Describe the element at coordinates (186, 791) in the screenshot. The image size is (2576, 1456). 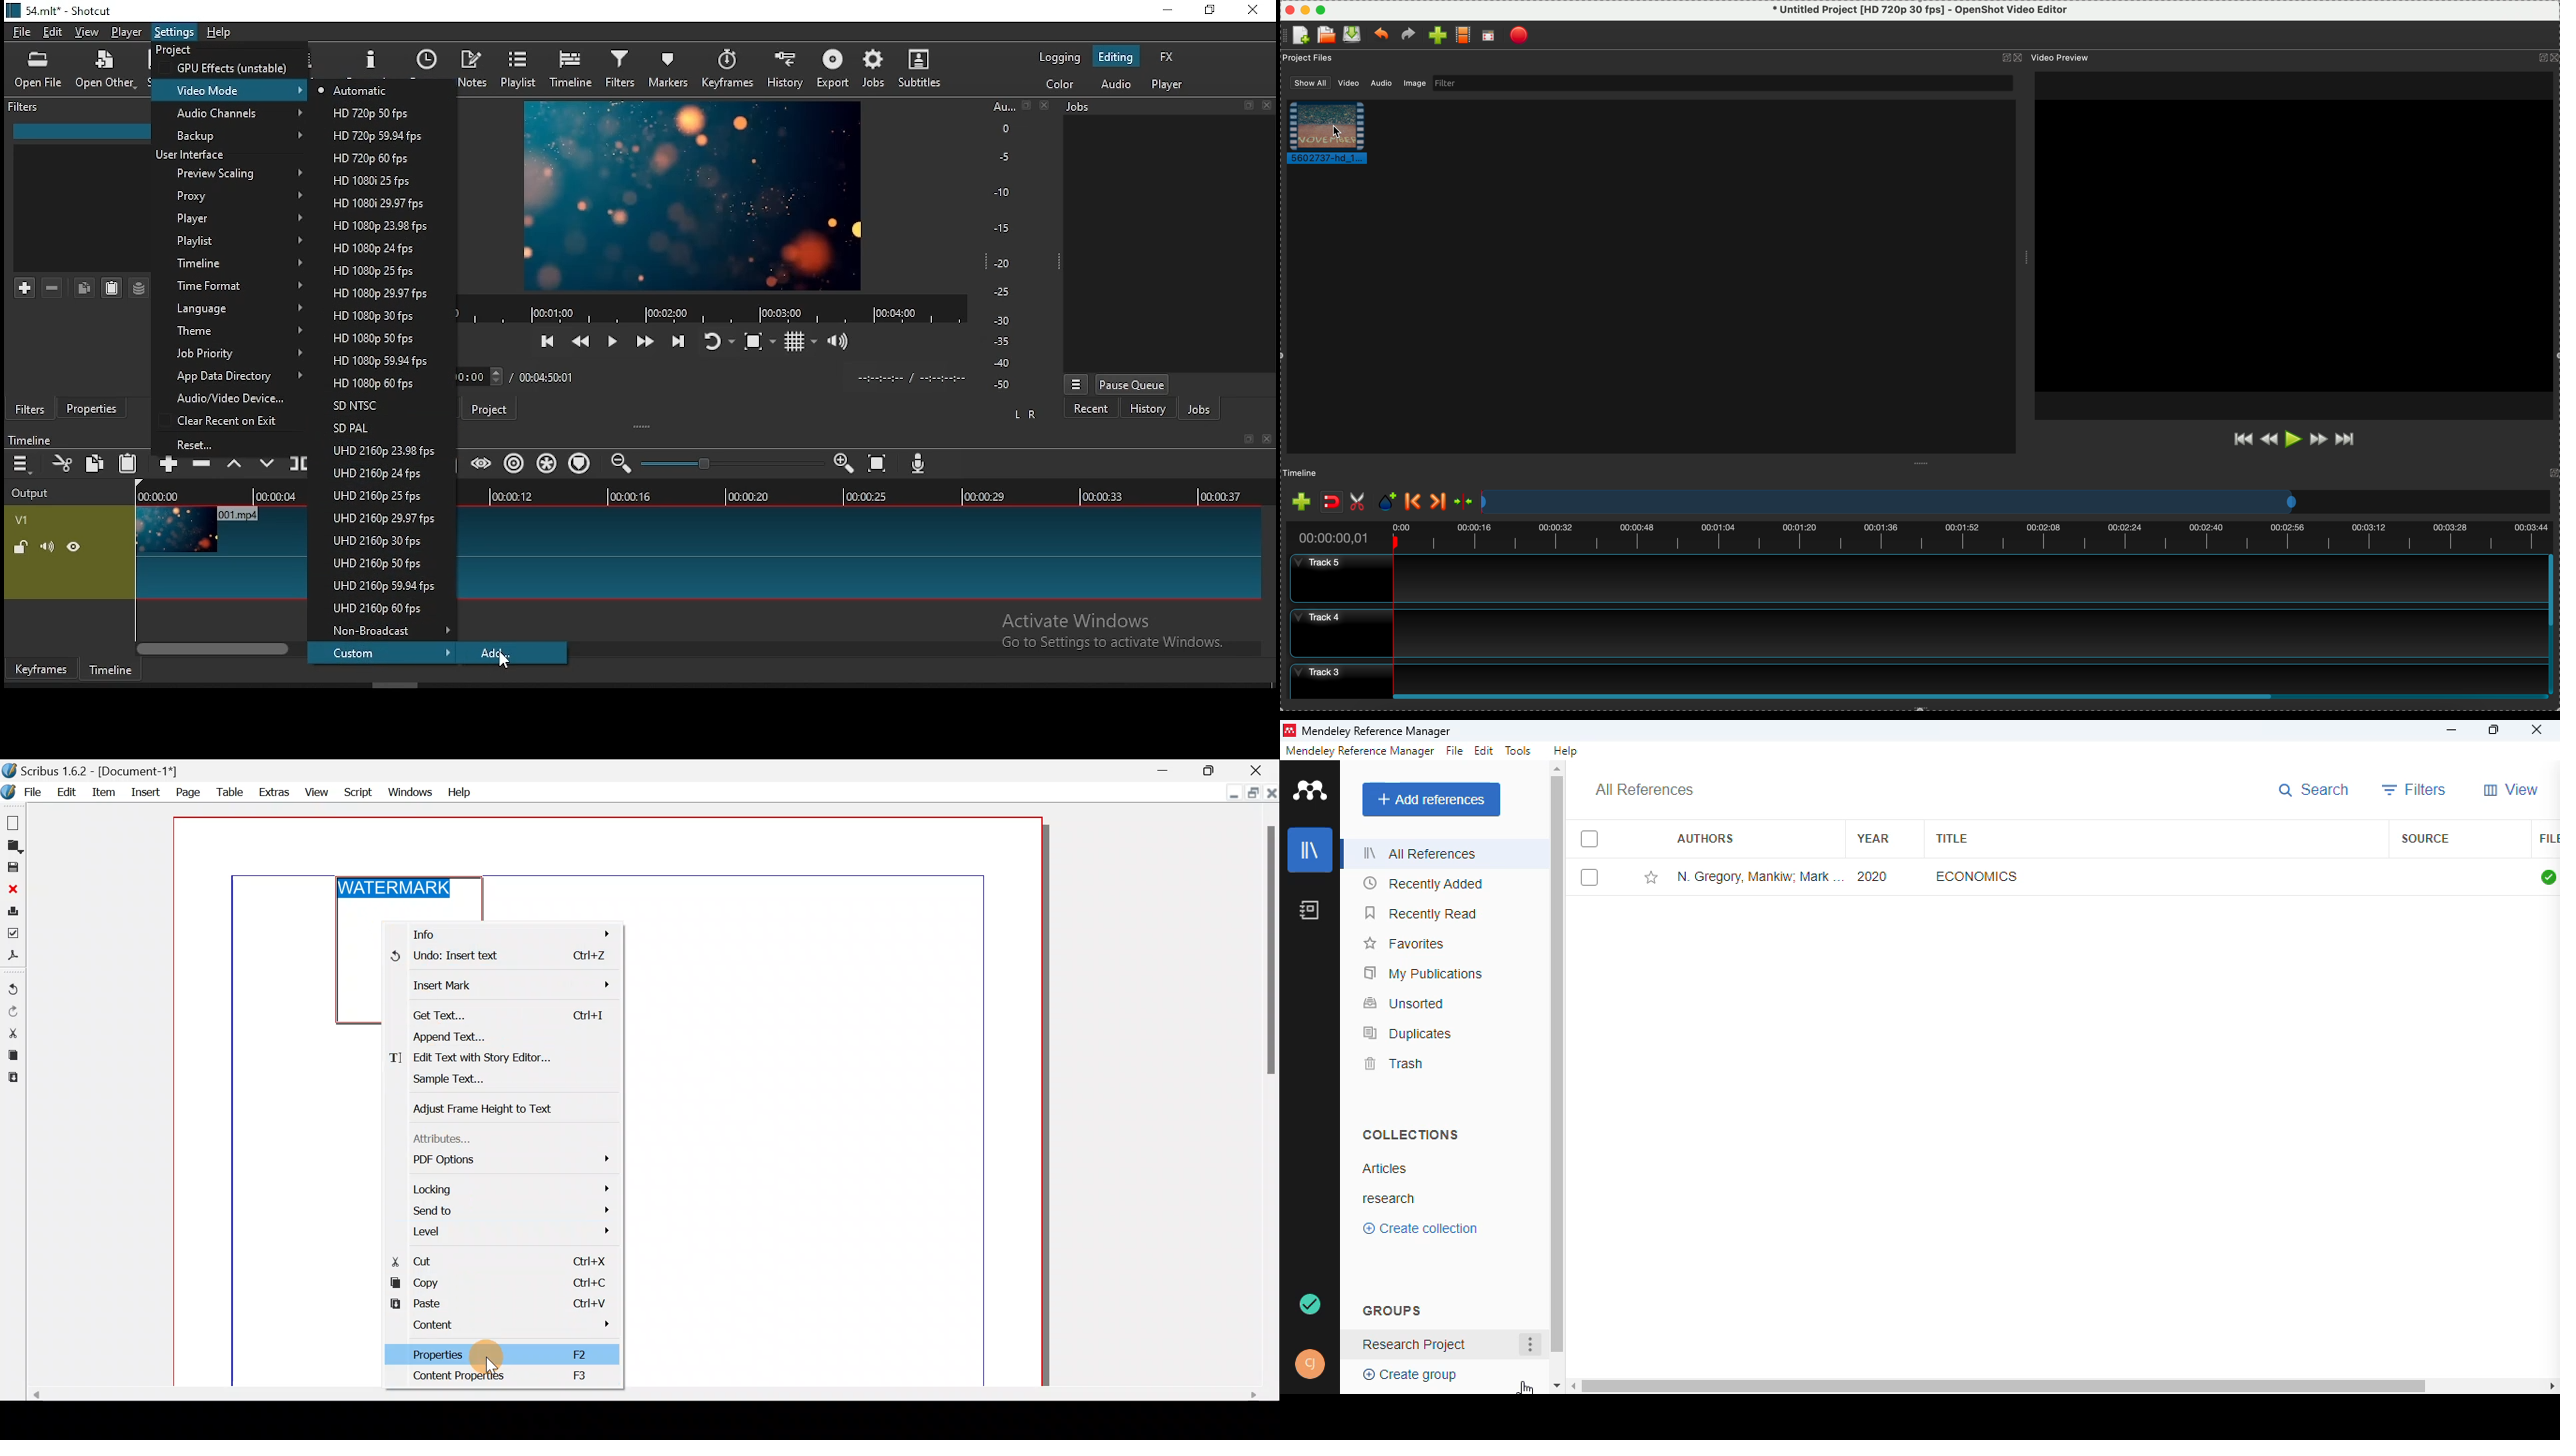
I see `Page` at that location.